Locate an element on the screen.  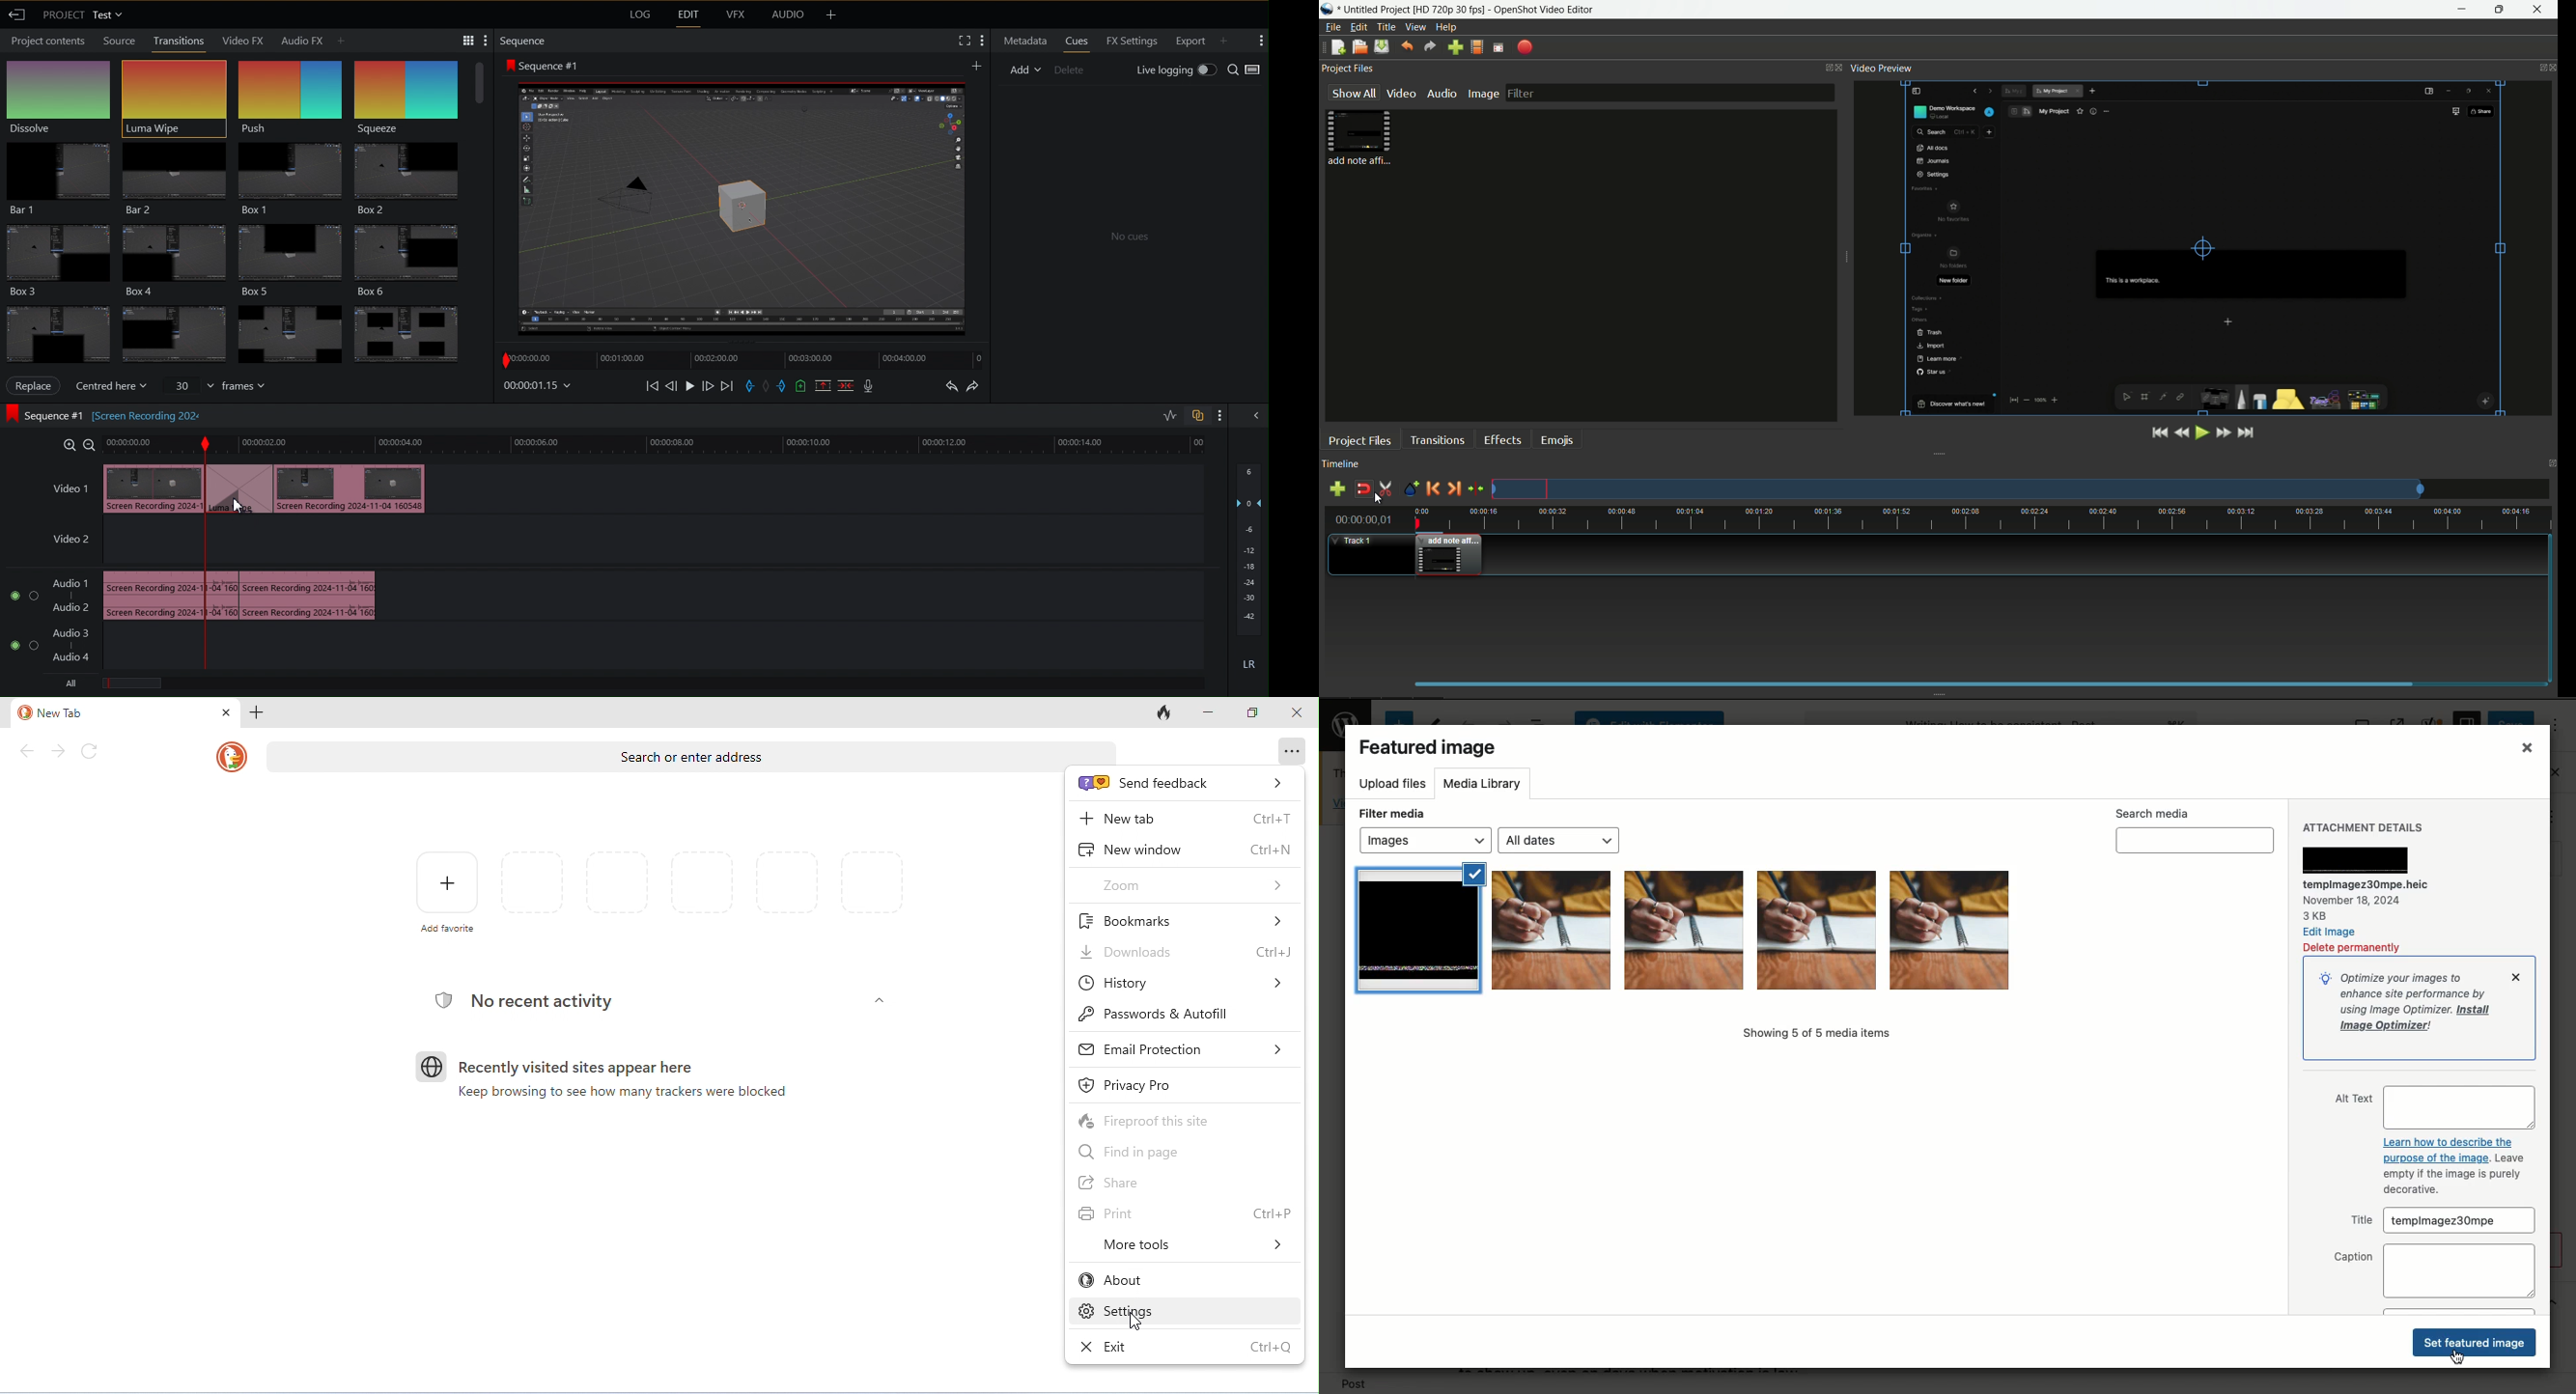
Transitions is located at coordinates (179, 40).